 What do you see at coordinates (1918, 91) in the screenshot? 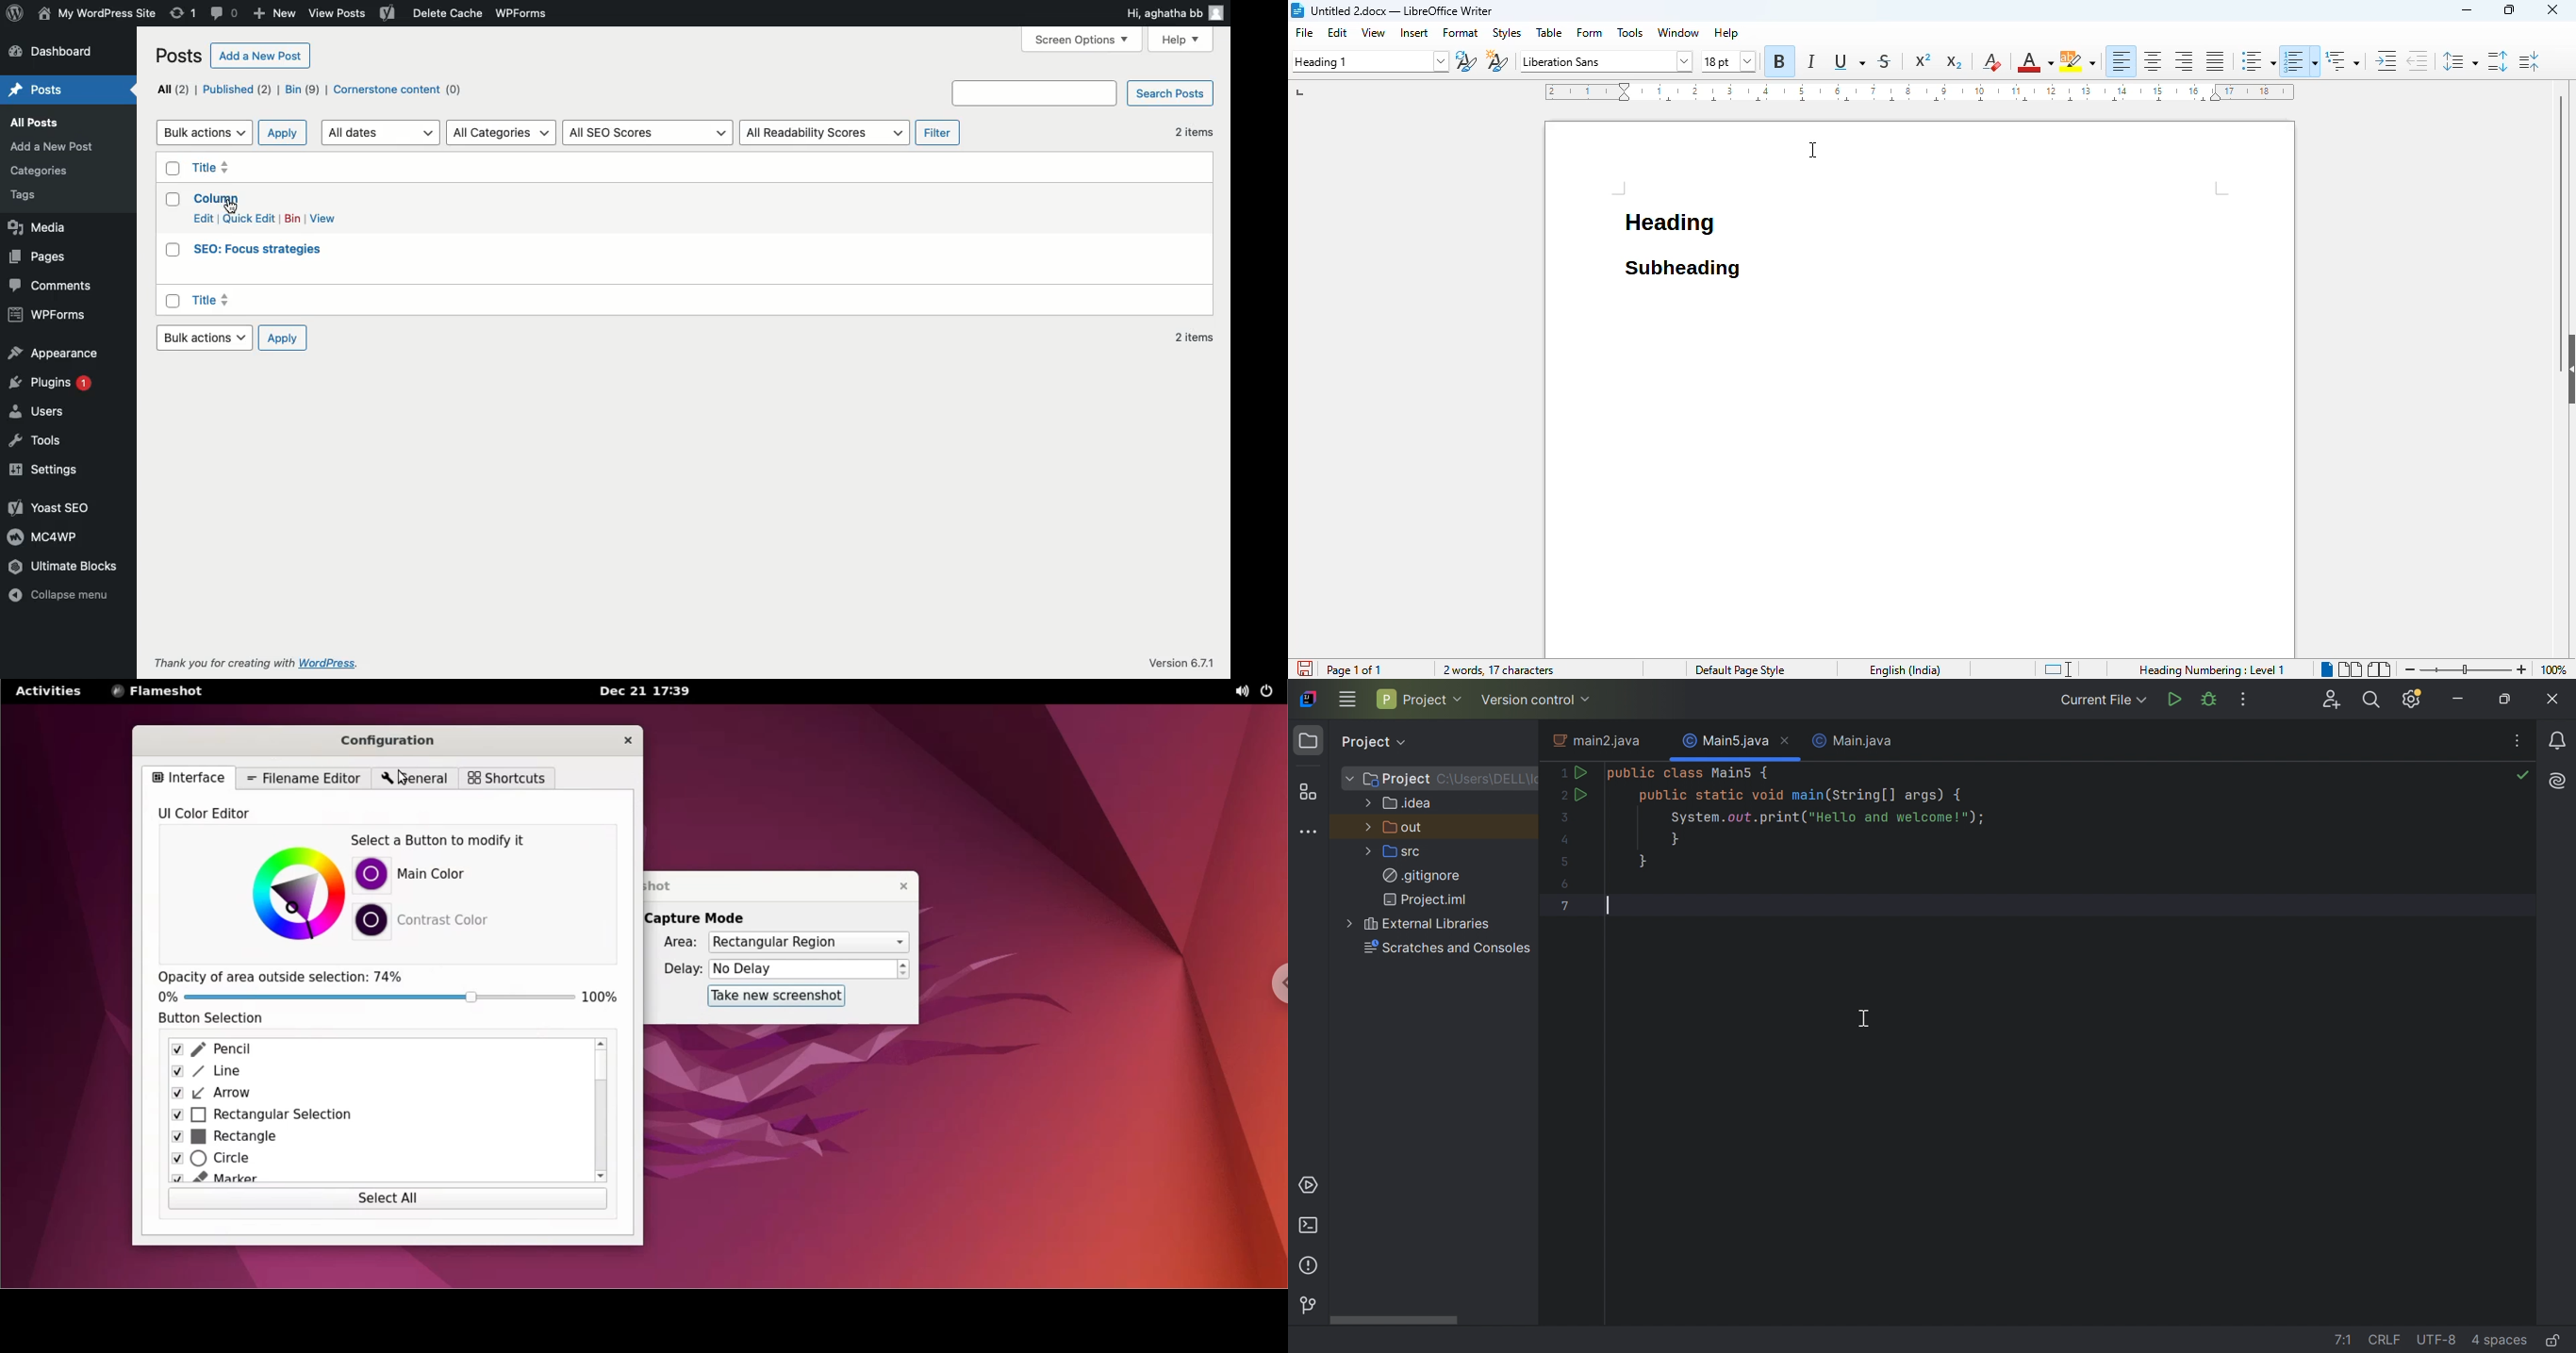
I see `ruler` at bounding box center [1918, 91].